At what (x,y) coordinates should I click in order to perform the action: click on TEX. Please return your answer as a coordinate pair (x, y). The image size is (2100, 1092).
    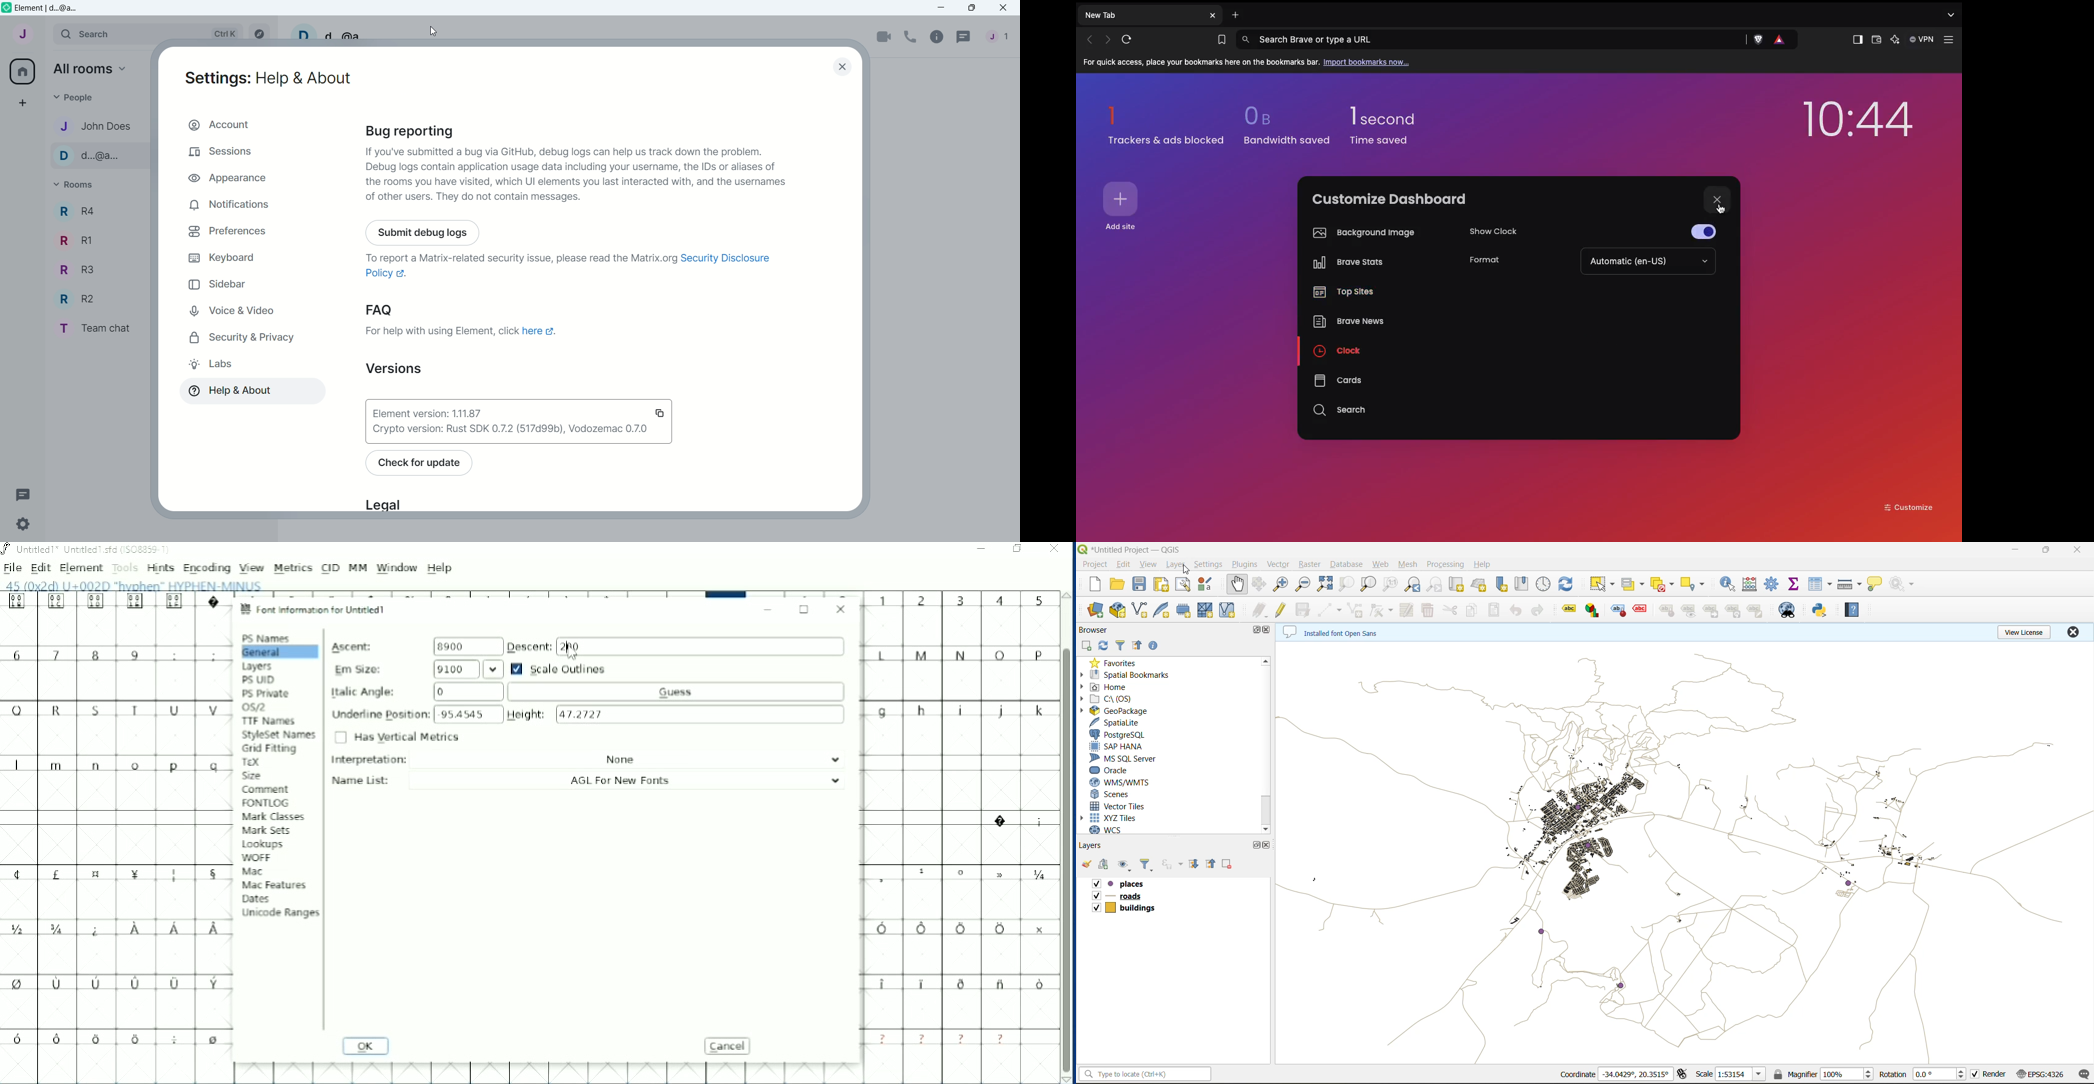
    Looking at the image, I should click on (252, 762).